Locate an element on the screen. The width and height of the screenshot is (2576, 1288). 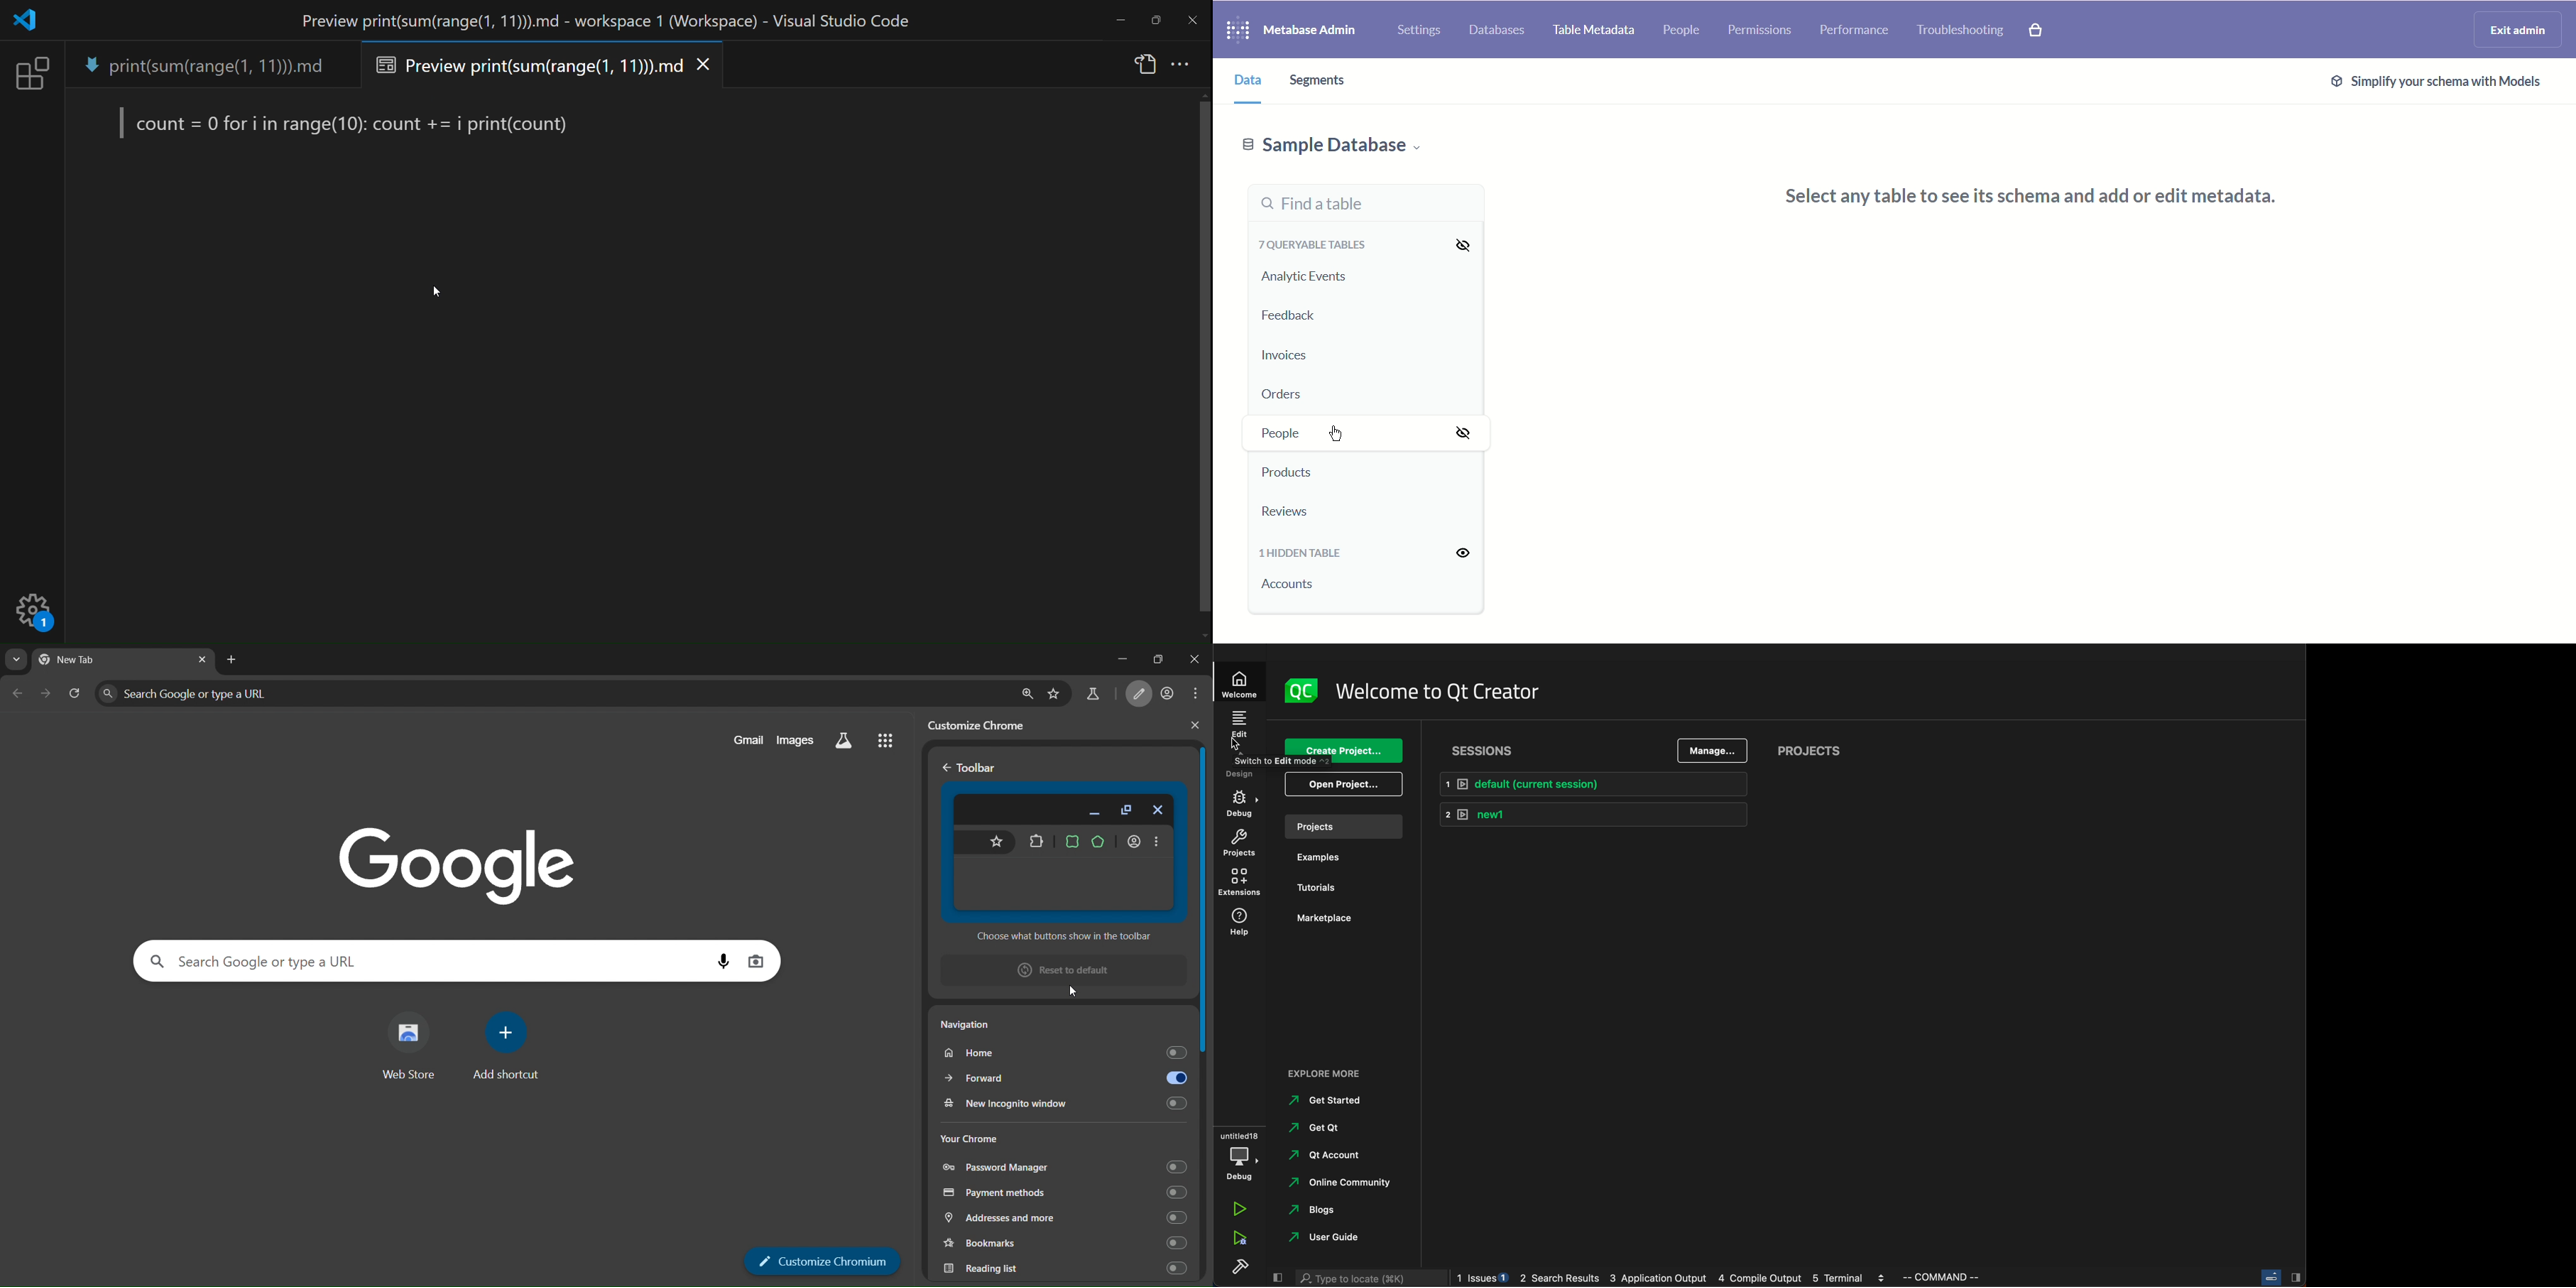
Analytic events is located at coordinates (1303, 277).